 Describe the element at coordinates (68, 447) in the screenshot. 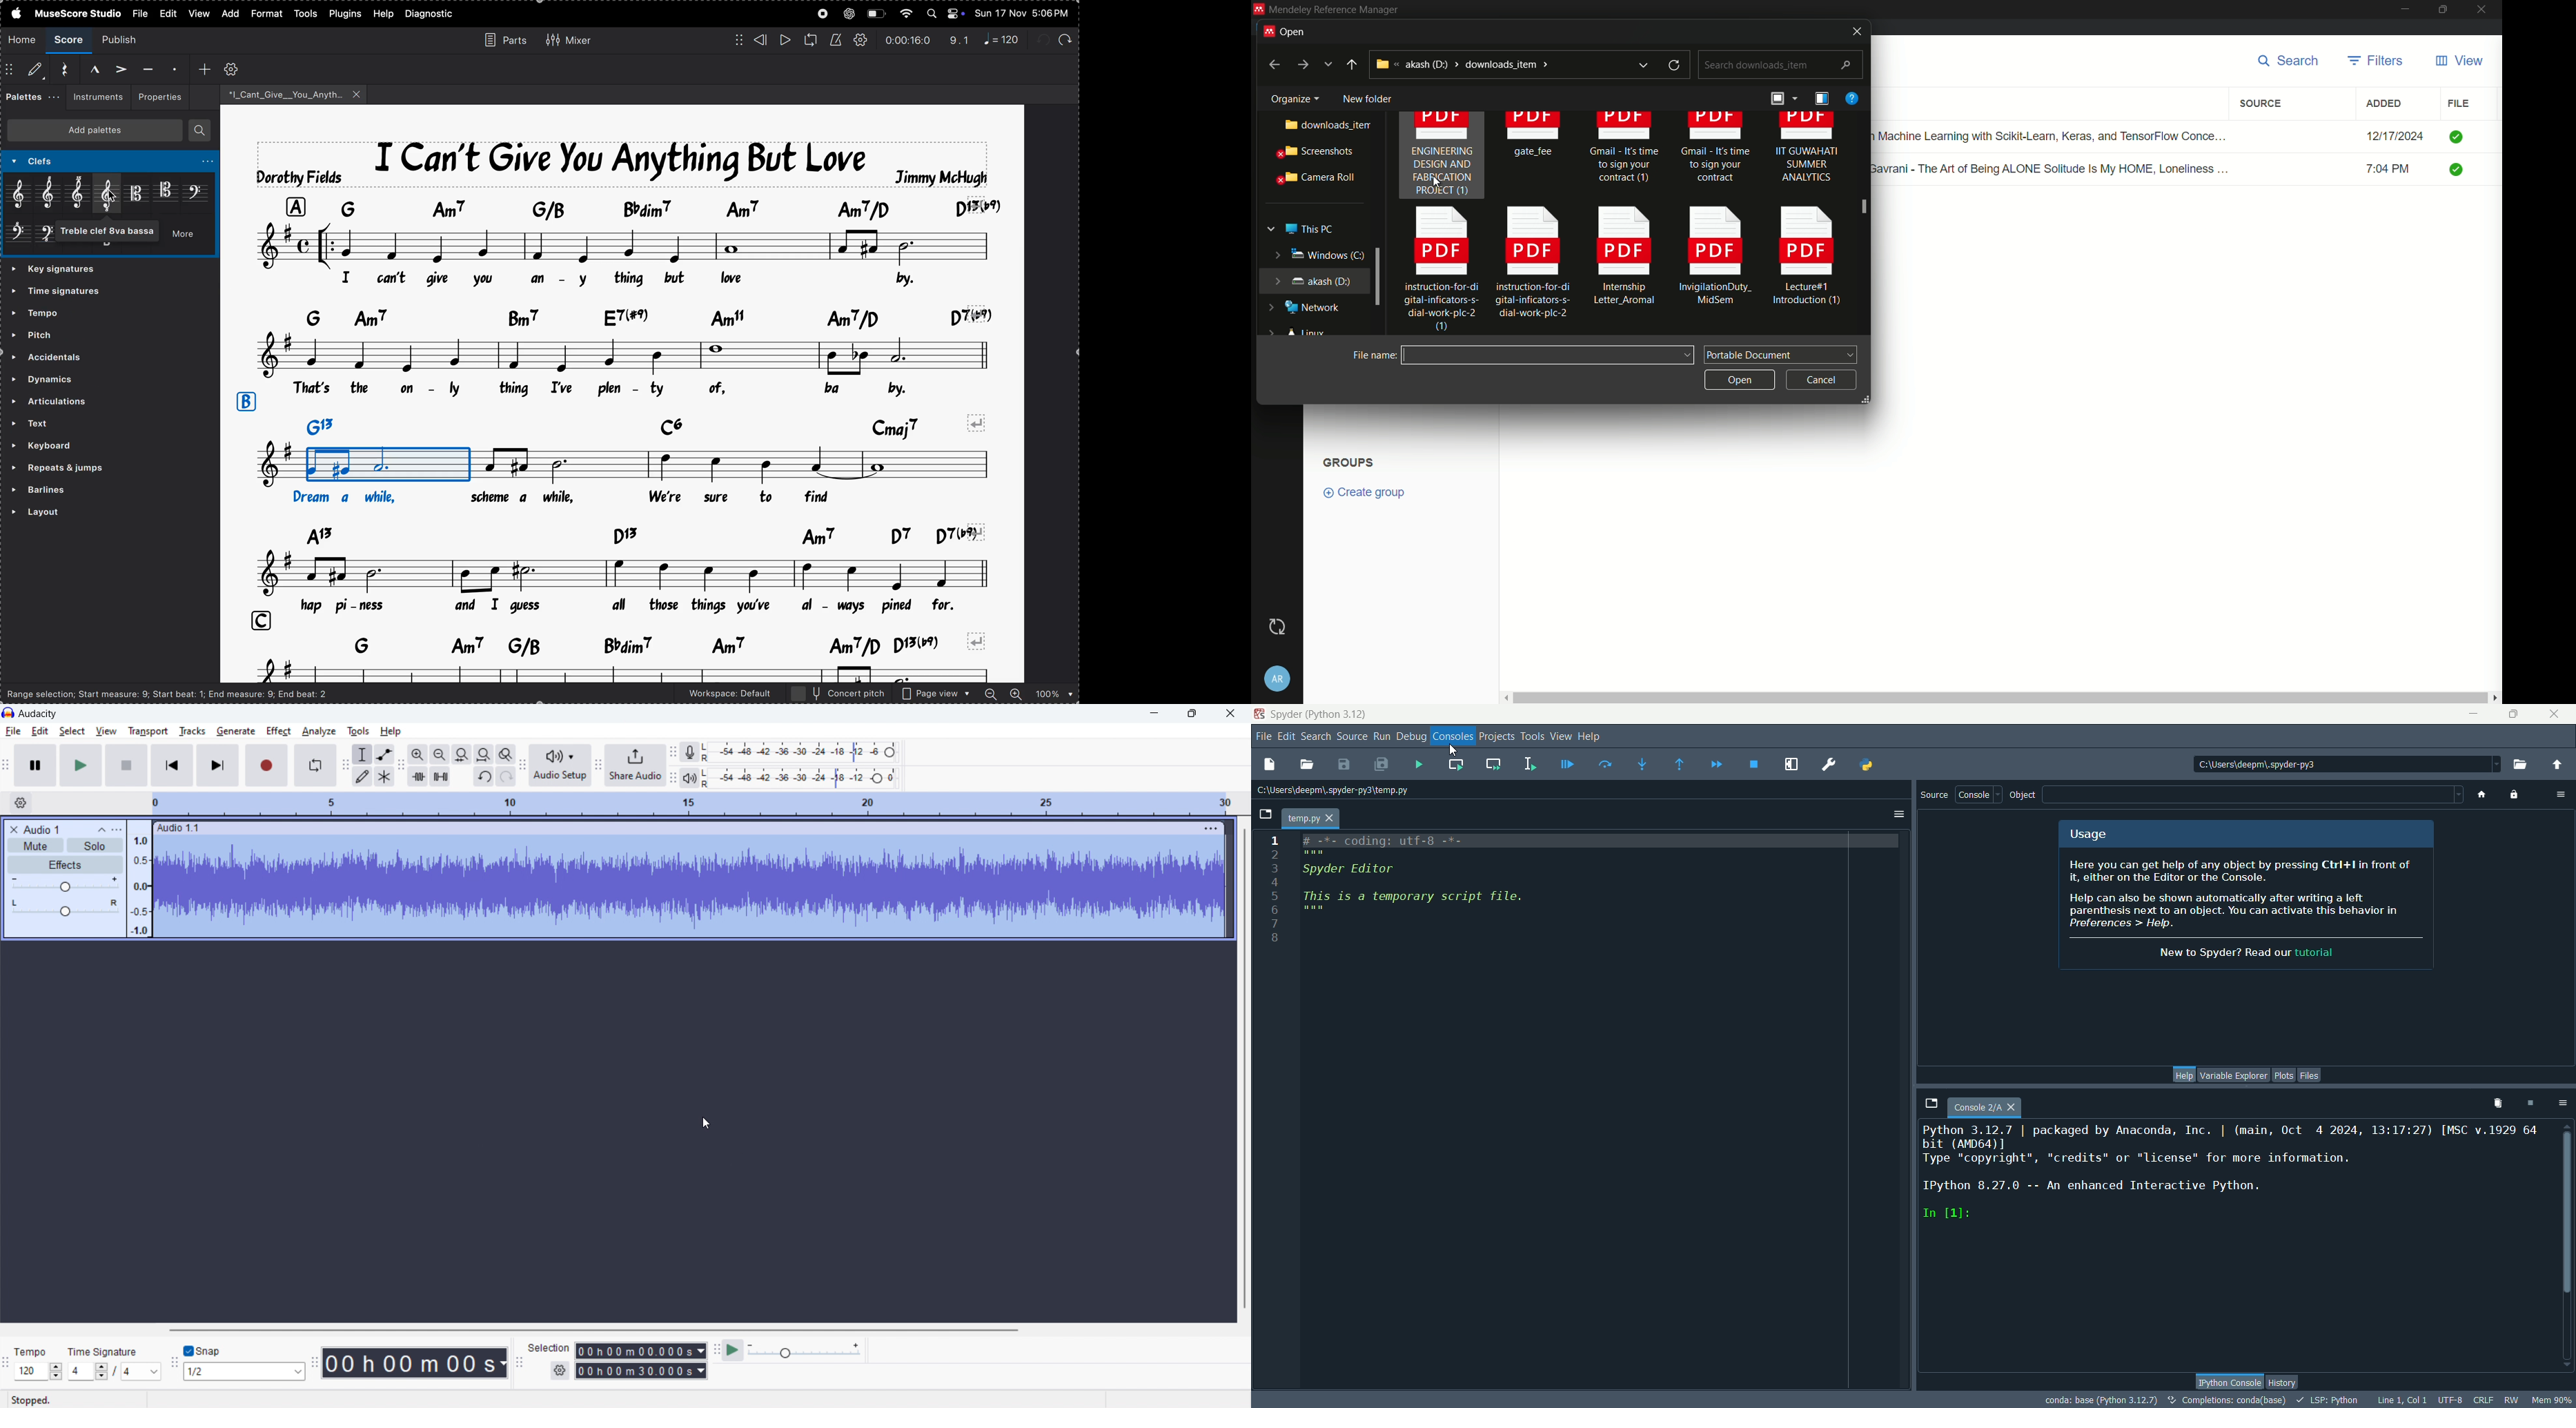

I see `keyboard` at that location.